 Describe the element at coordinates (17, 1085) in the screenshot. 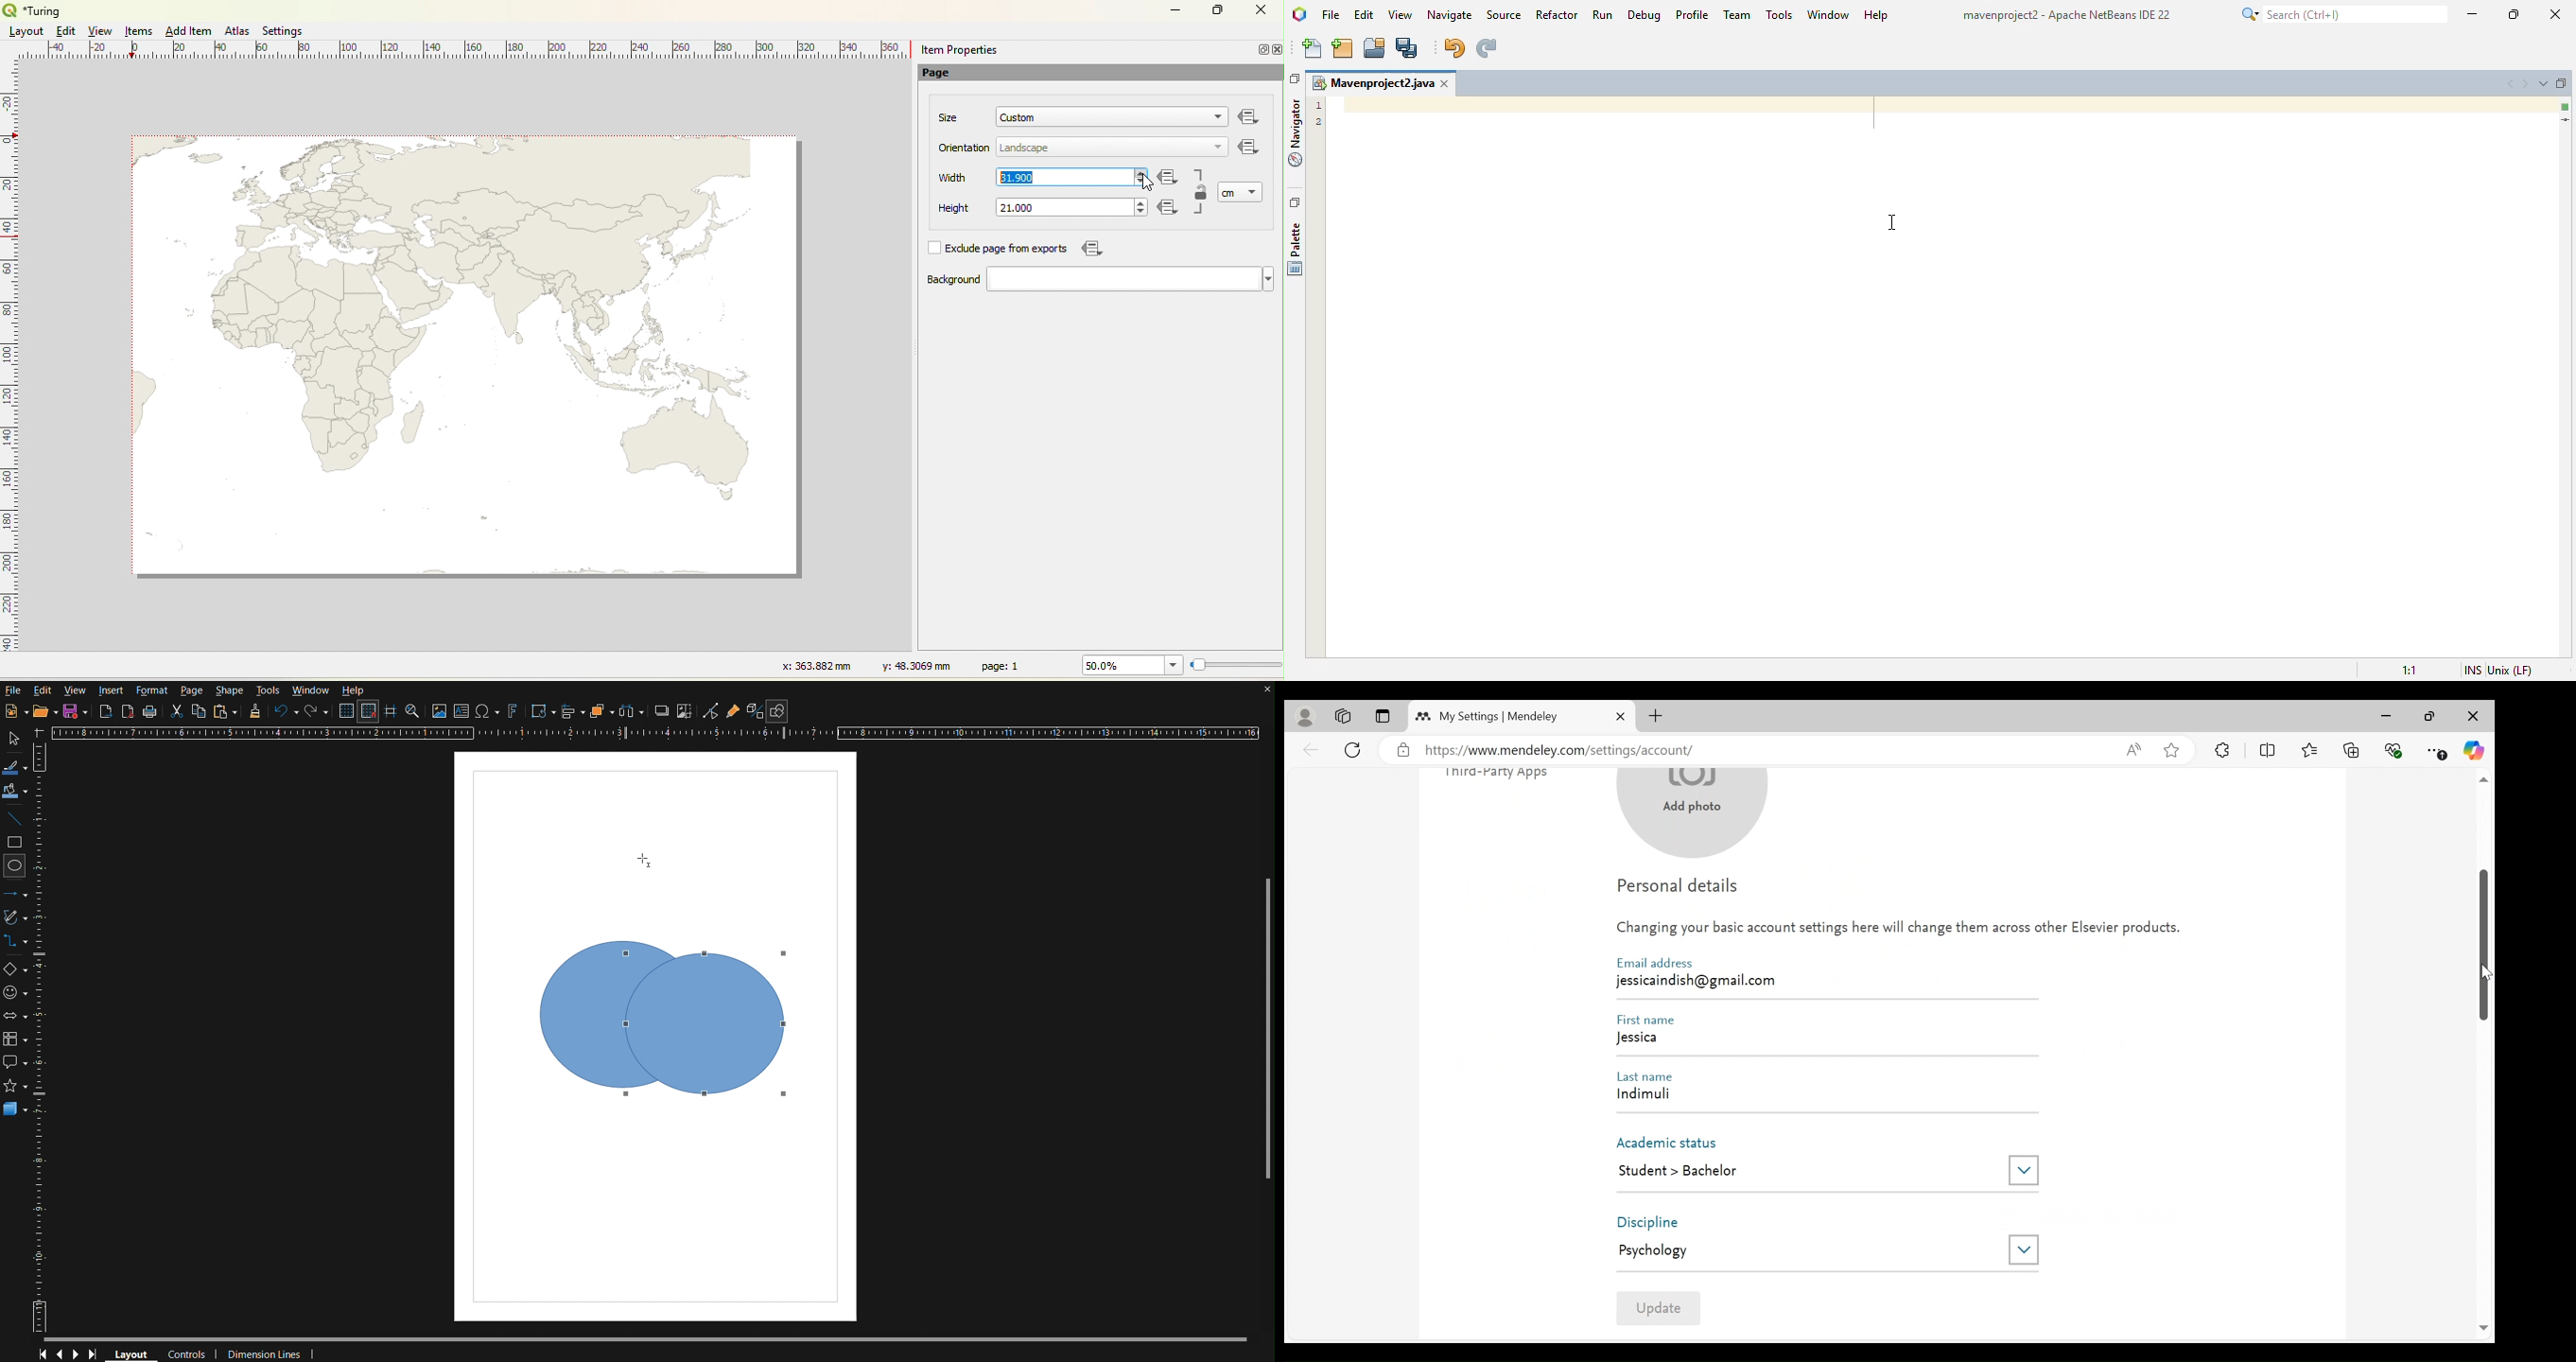

I see `star shape` at that location.